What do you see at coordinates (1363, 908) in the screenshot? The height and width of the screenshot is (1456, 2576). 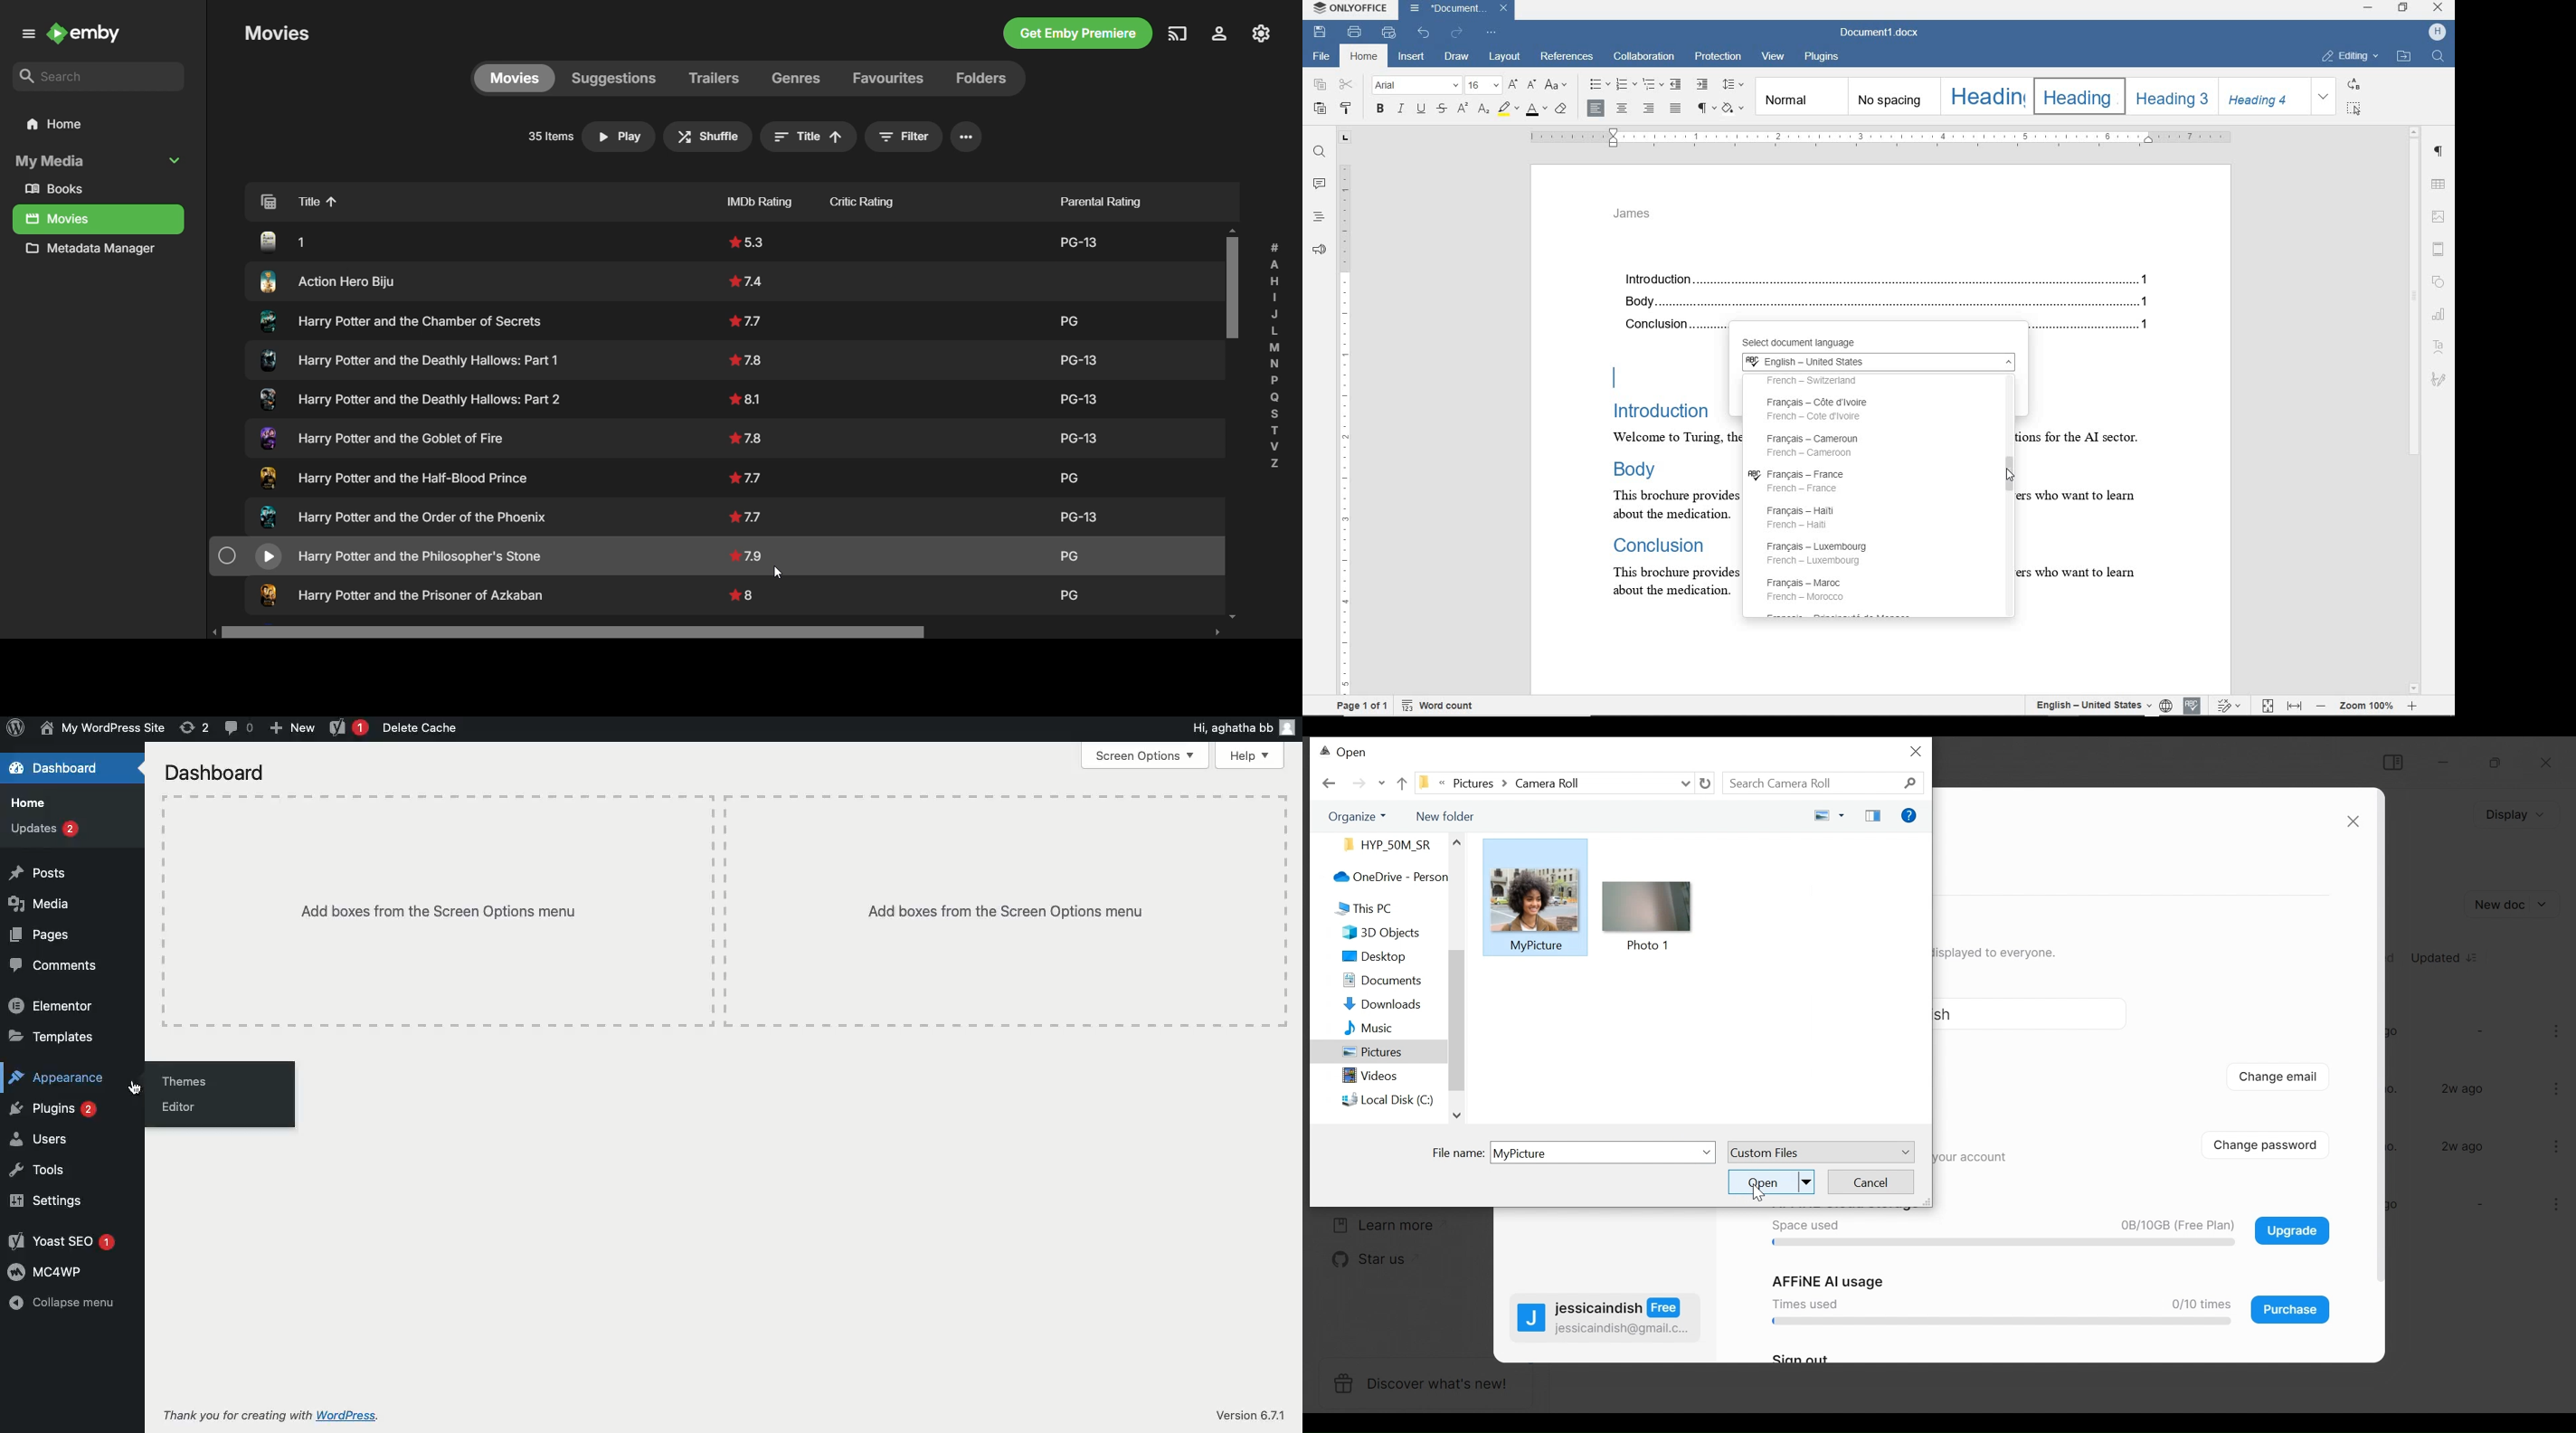 I see `This PC` at bounding box center [1363, 908].